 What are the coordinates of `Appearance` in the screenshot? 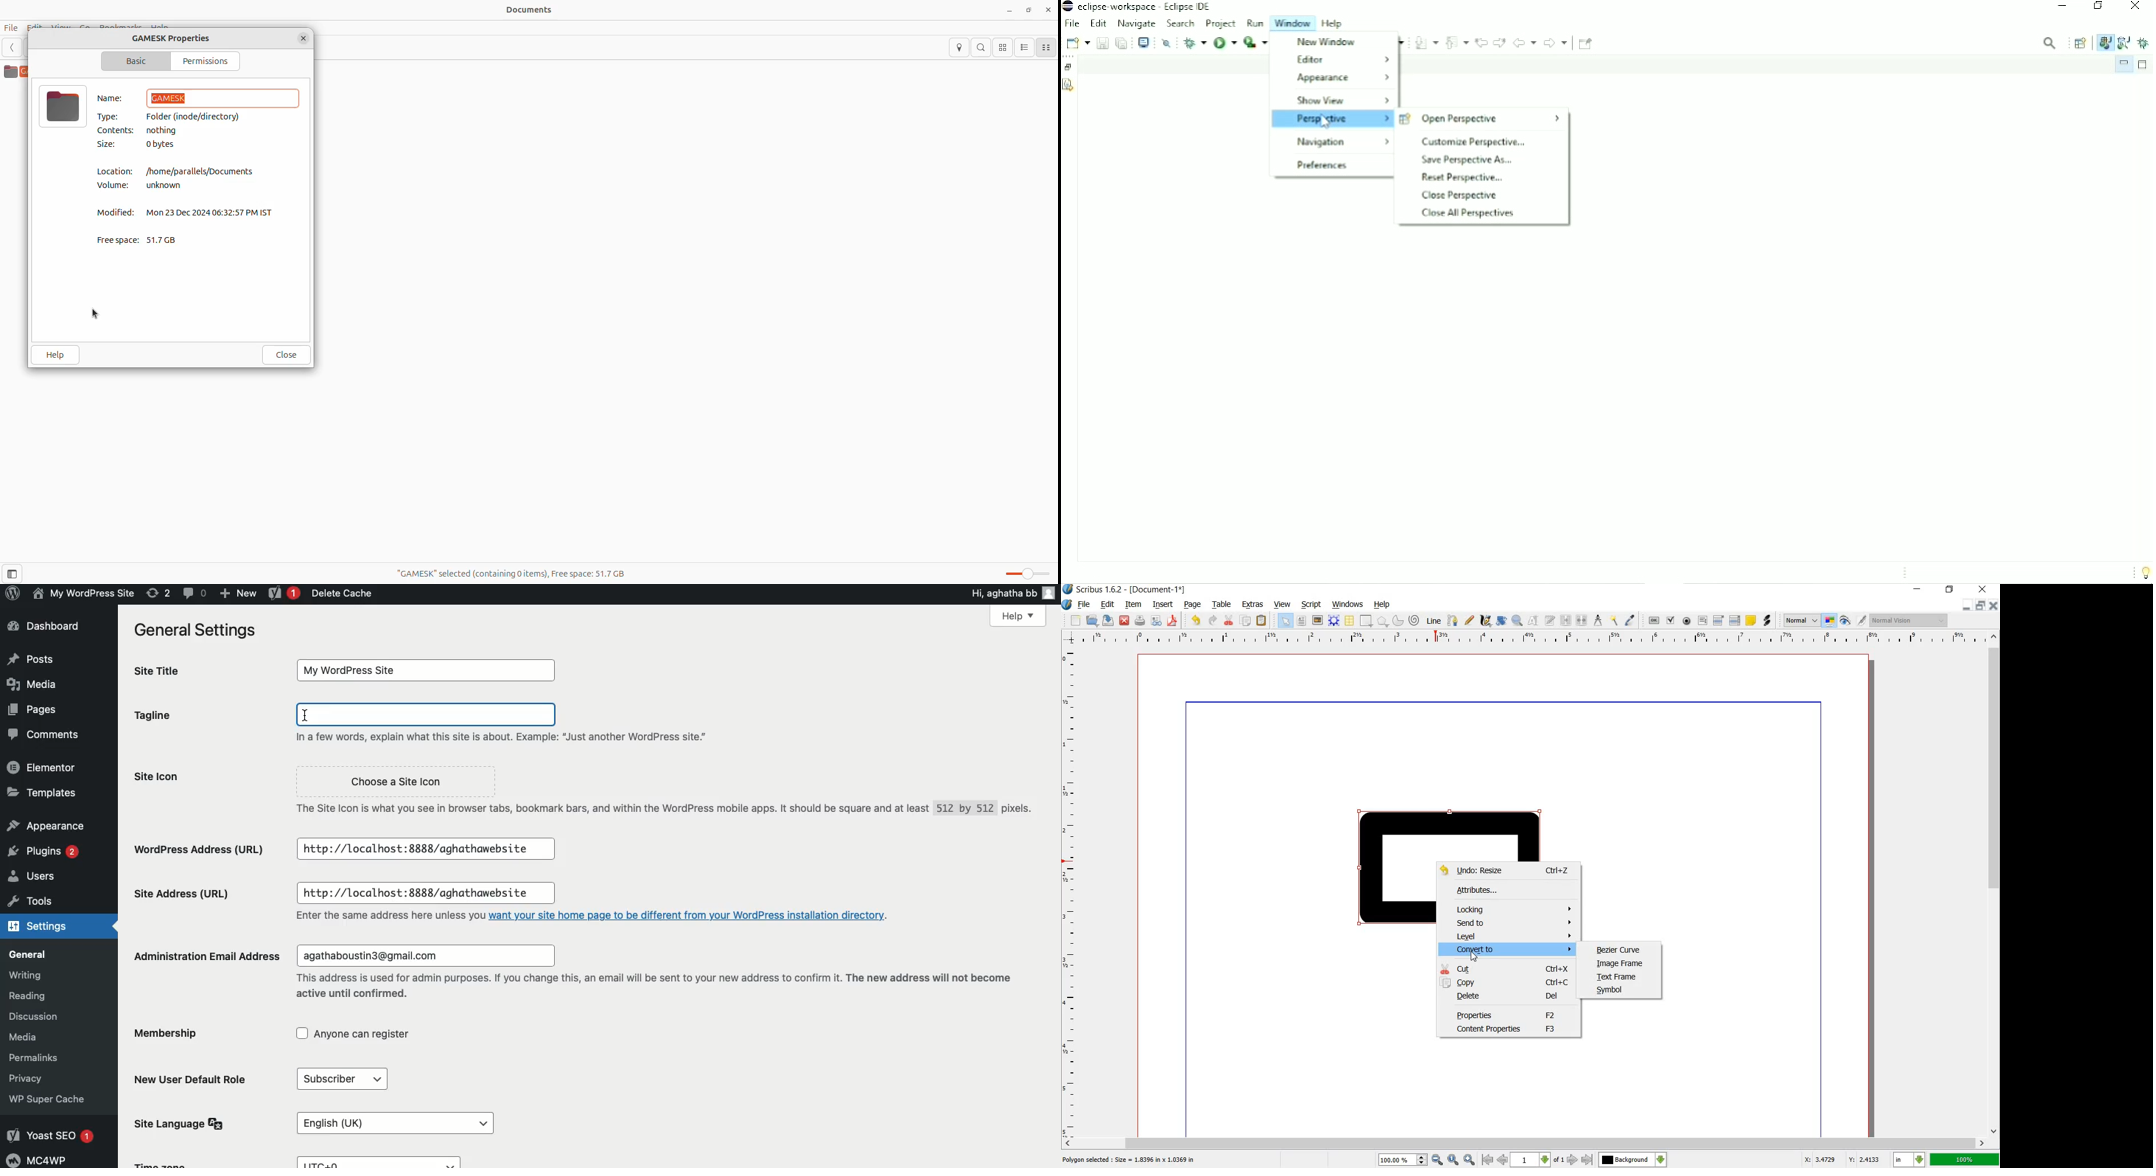 It's located at (46, 823).